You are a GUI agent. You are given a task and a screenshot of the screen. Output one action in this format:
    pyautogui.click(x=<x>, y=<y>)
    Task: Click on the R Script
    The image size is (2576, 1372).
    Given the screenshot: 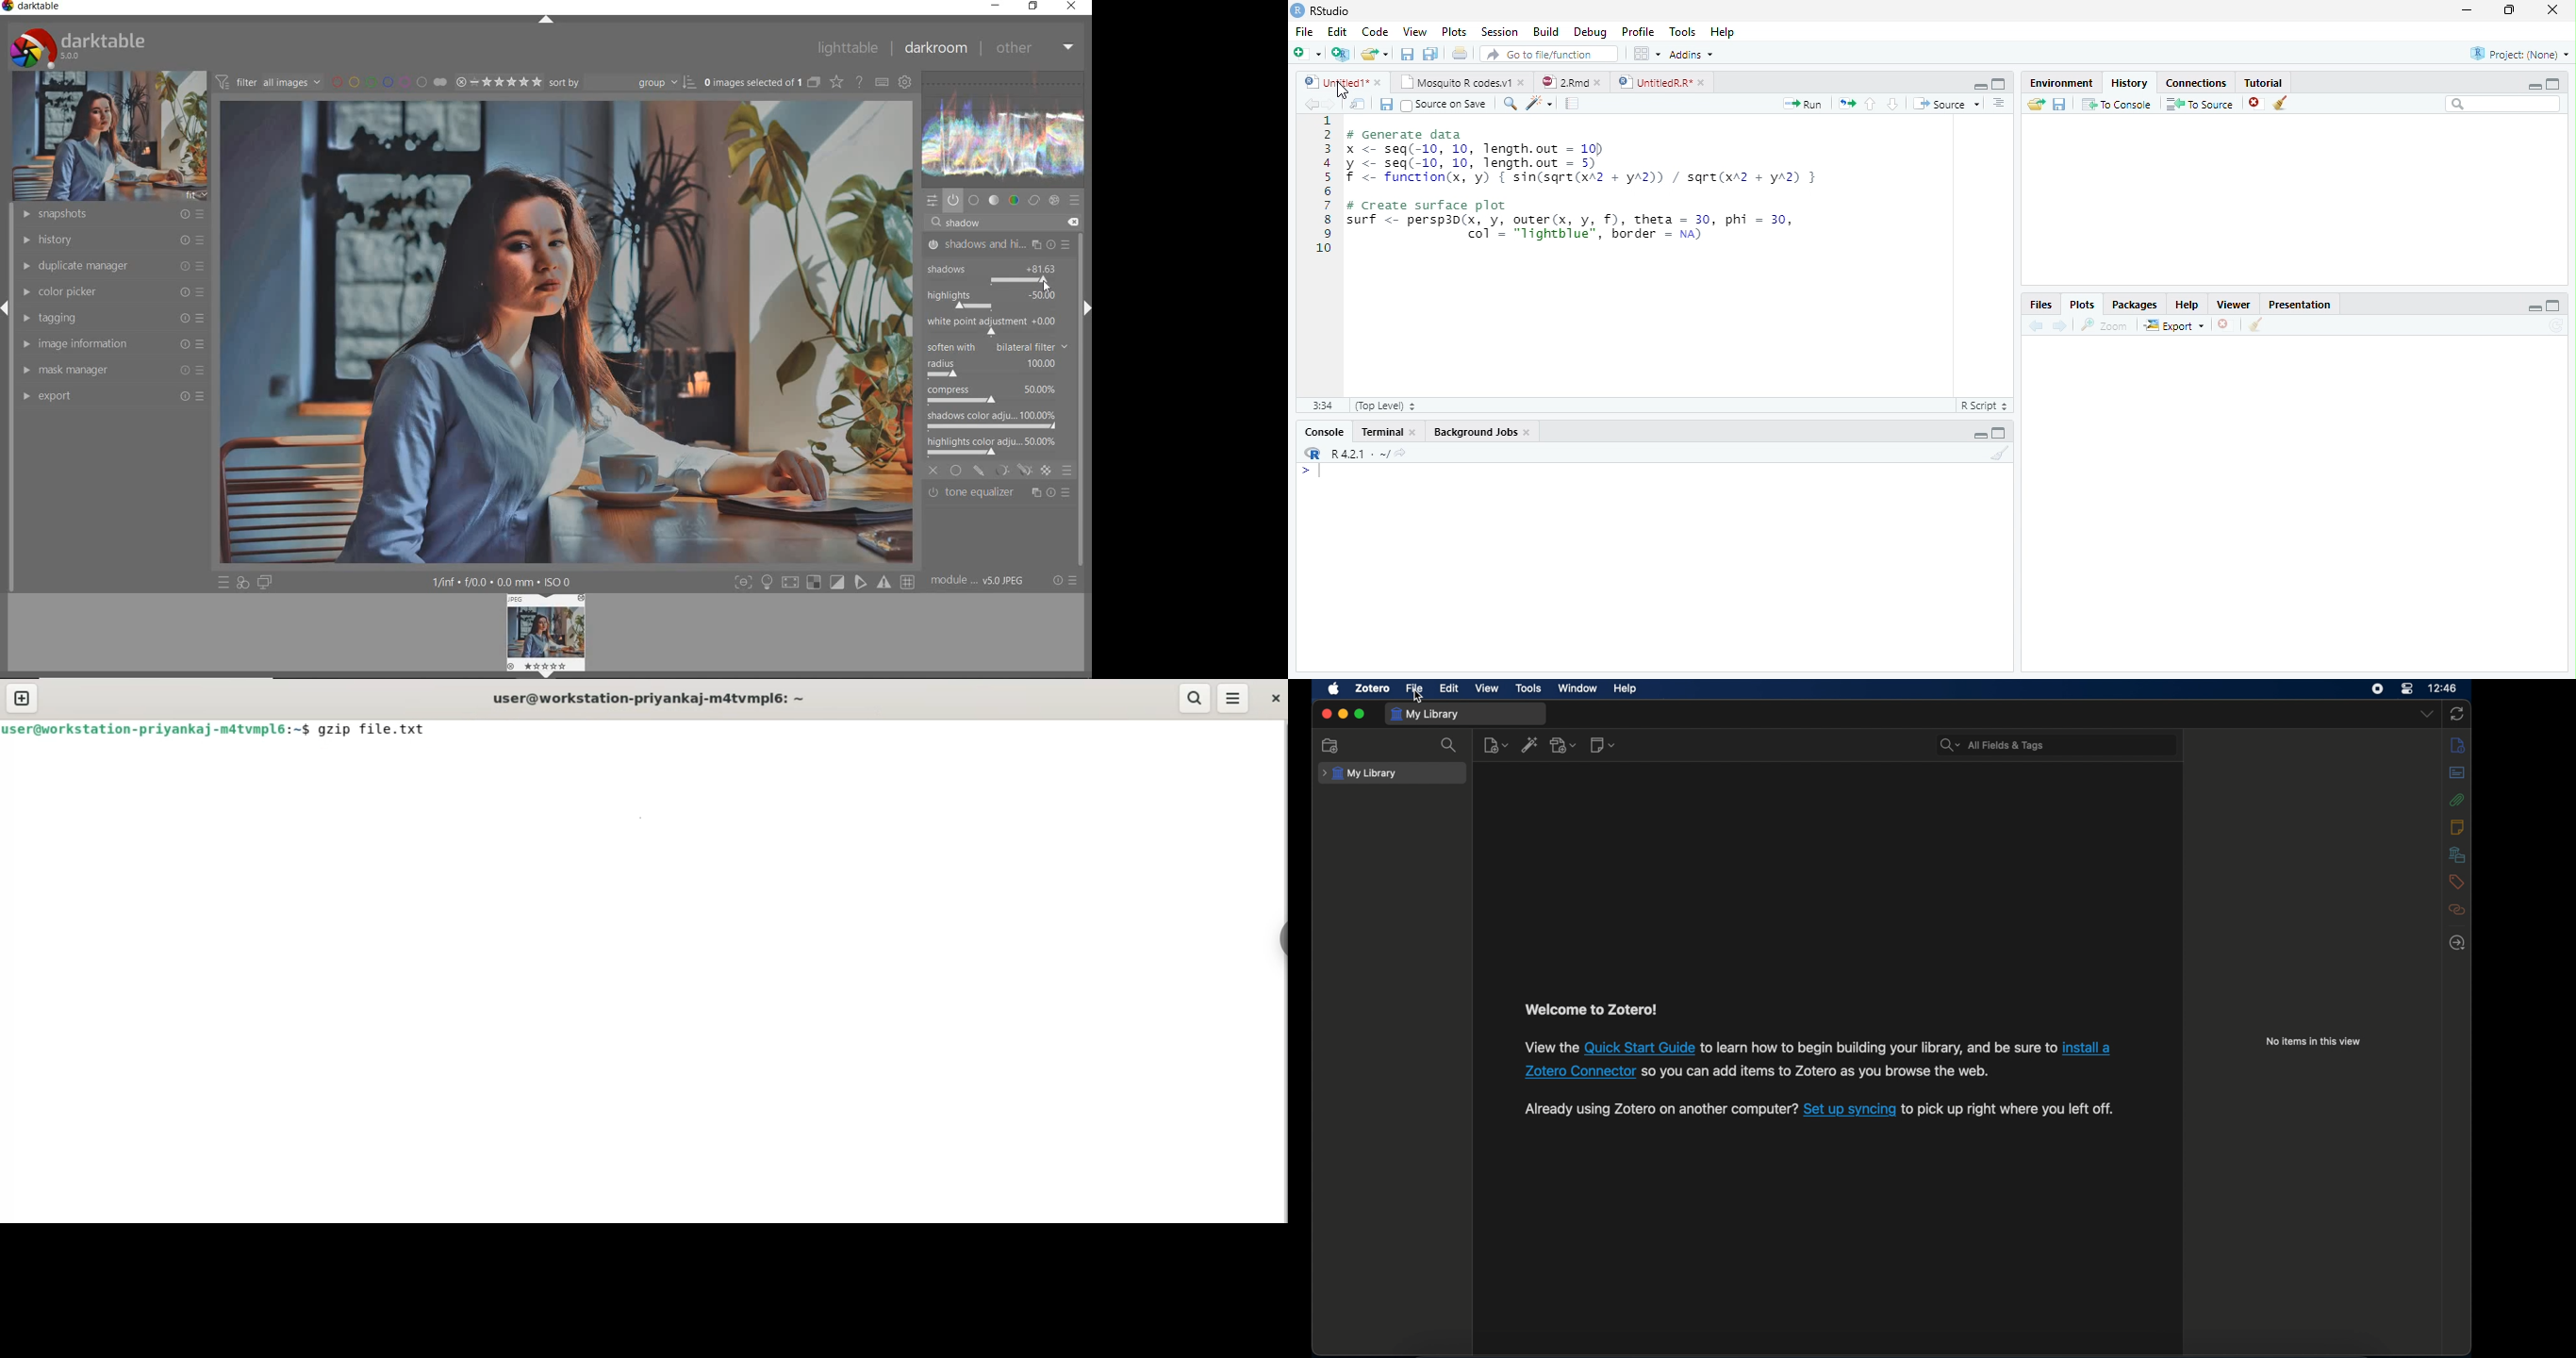 What is the action you would take?
    pyautogui.click(x=1987, y=406)
    